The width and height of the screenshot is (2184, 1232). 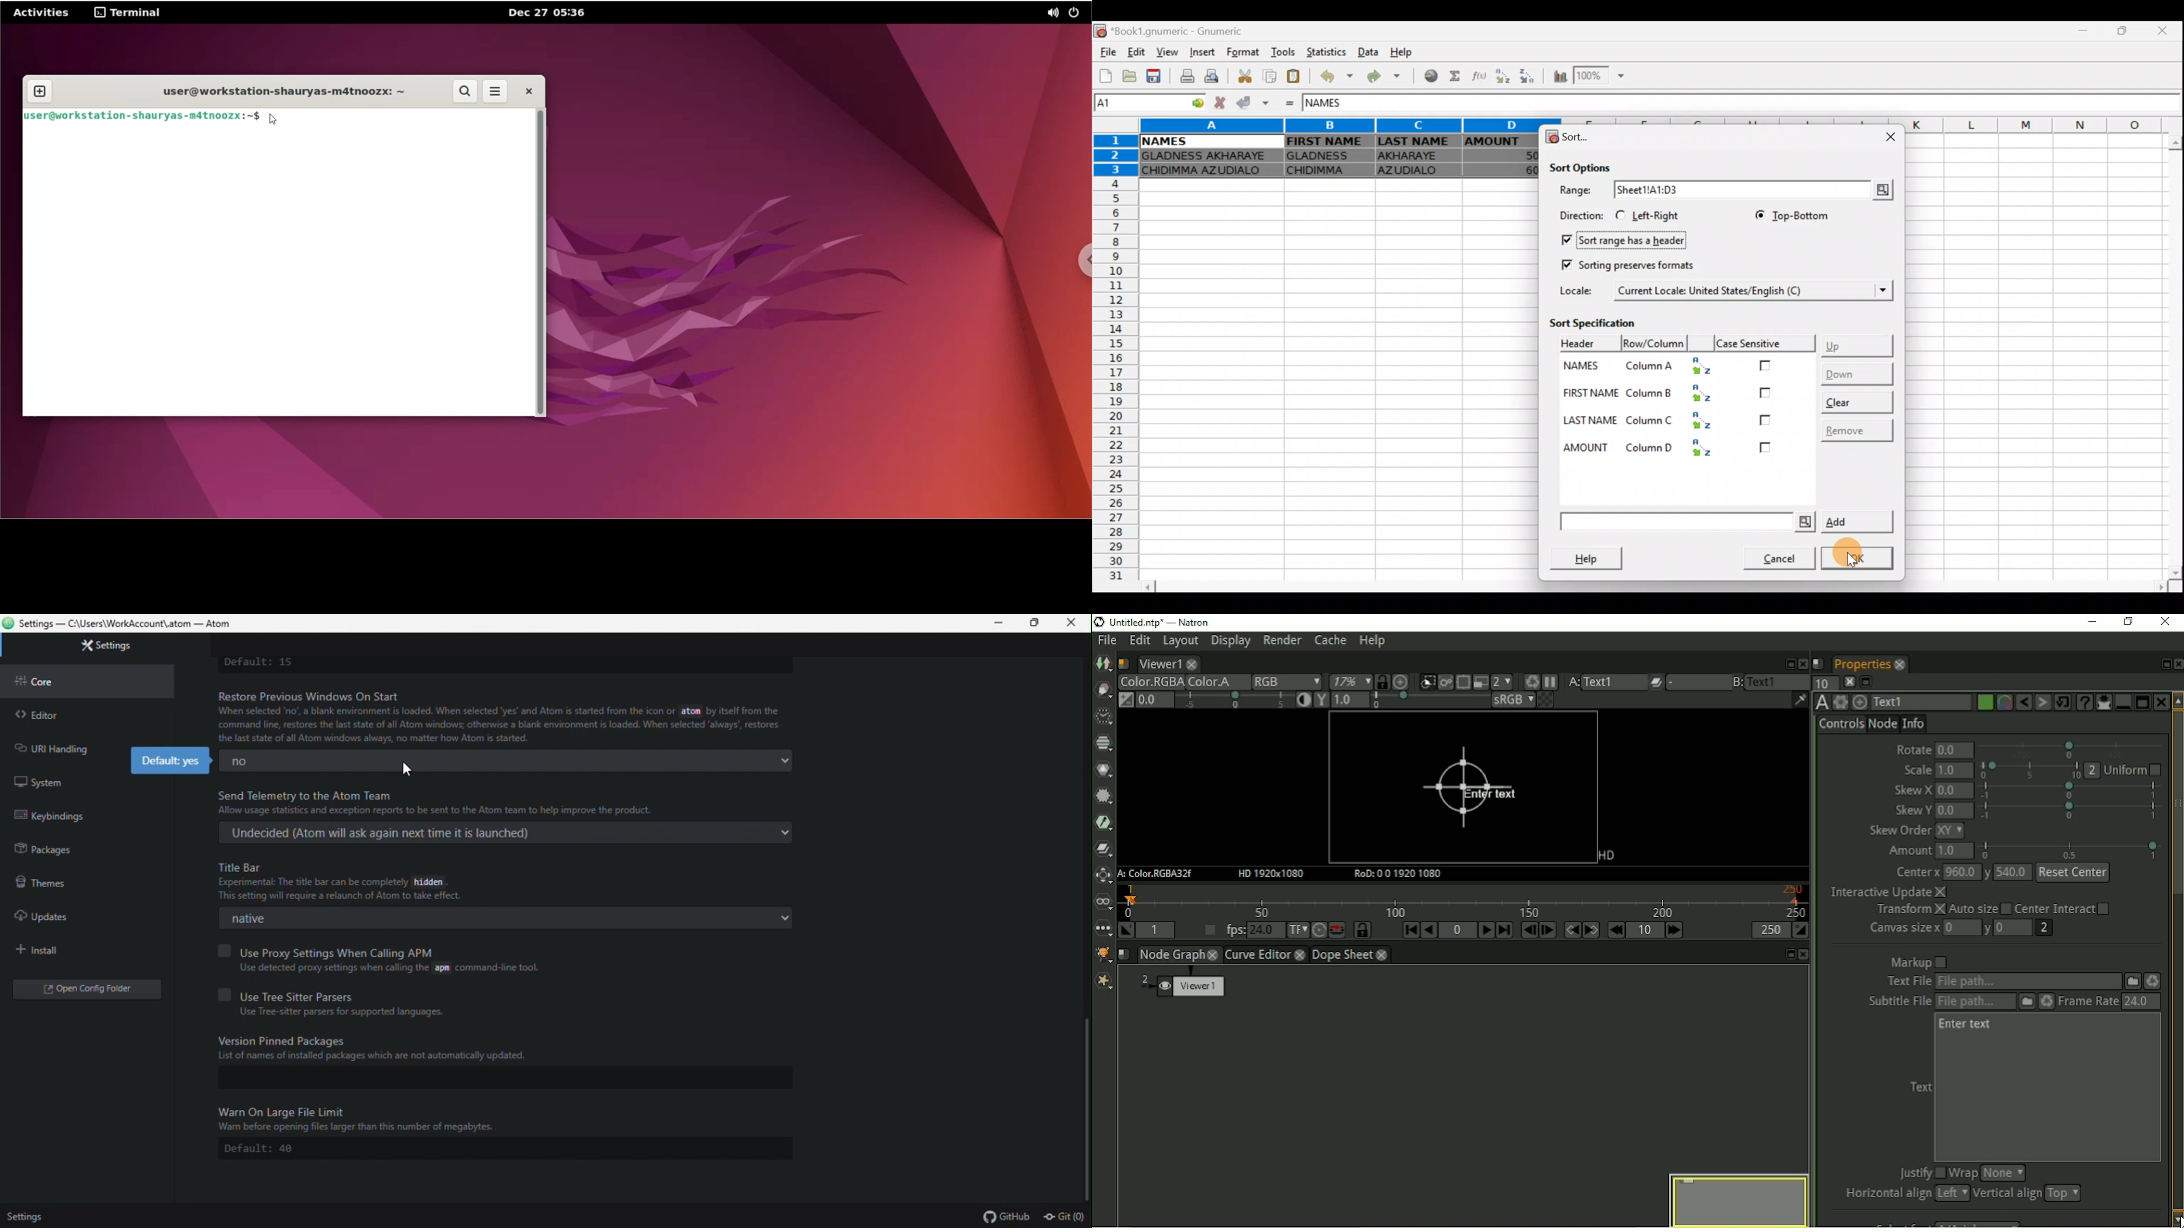 What do you see at coordinates (2014, 927) in the screenshot?
I see `0` at bounding box center [2014, 927].